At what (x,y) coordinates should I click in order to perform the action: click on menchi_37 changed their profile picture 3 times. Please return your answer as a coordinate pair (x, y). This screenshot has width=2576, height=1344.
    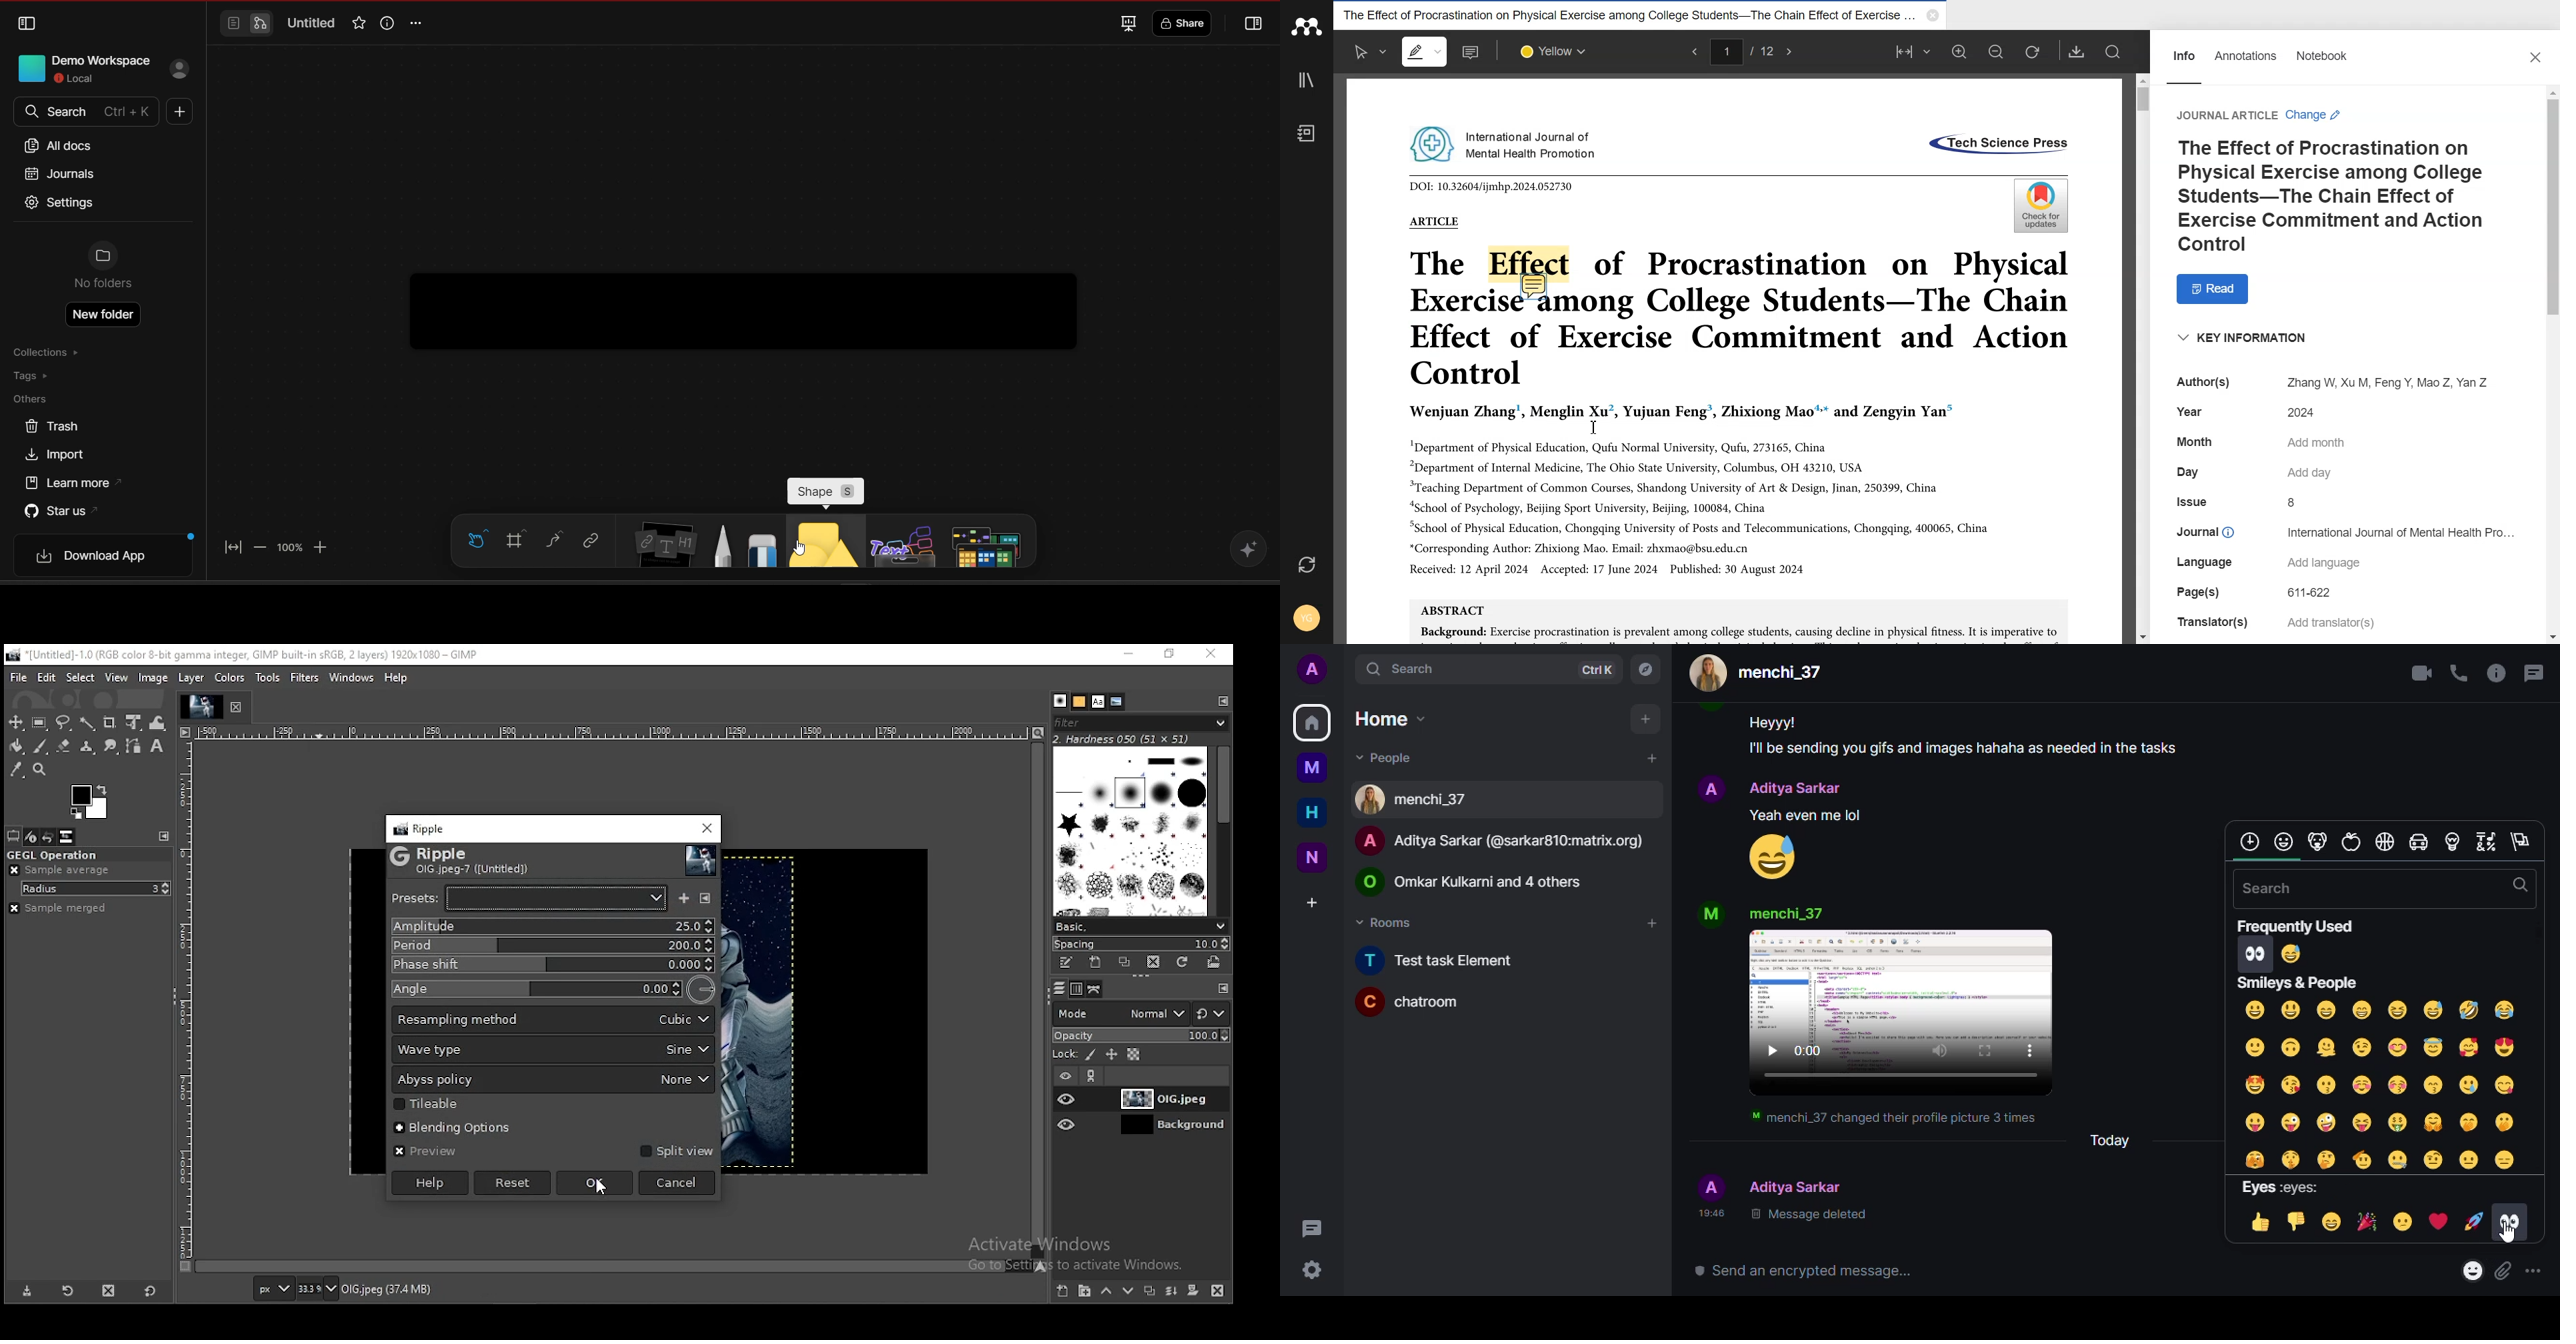
    Looking at the image, I should click on (1892, 1118).